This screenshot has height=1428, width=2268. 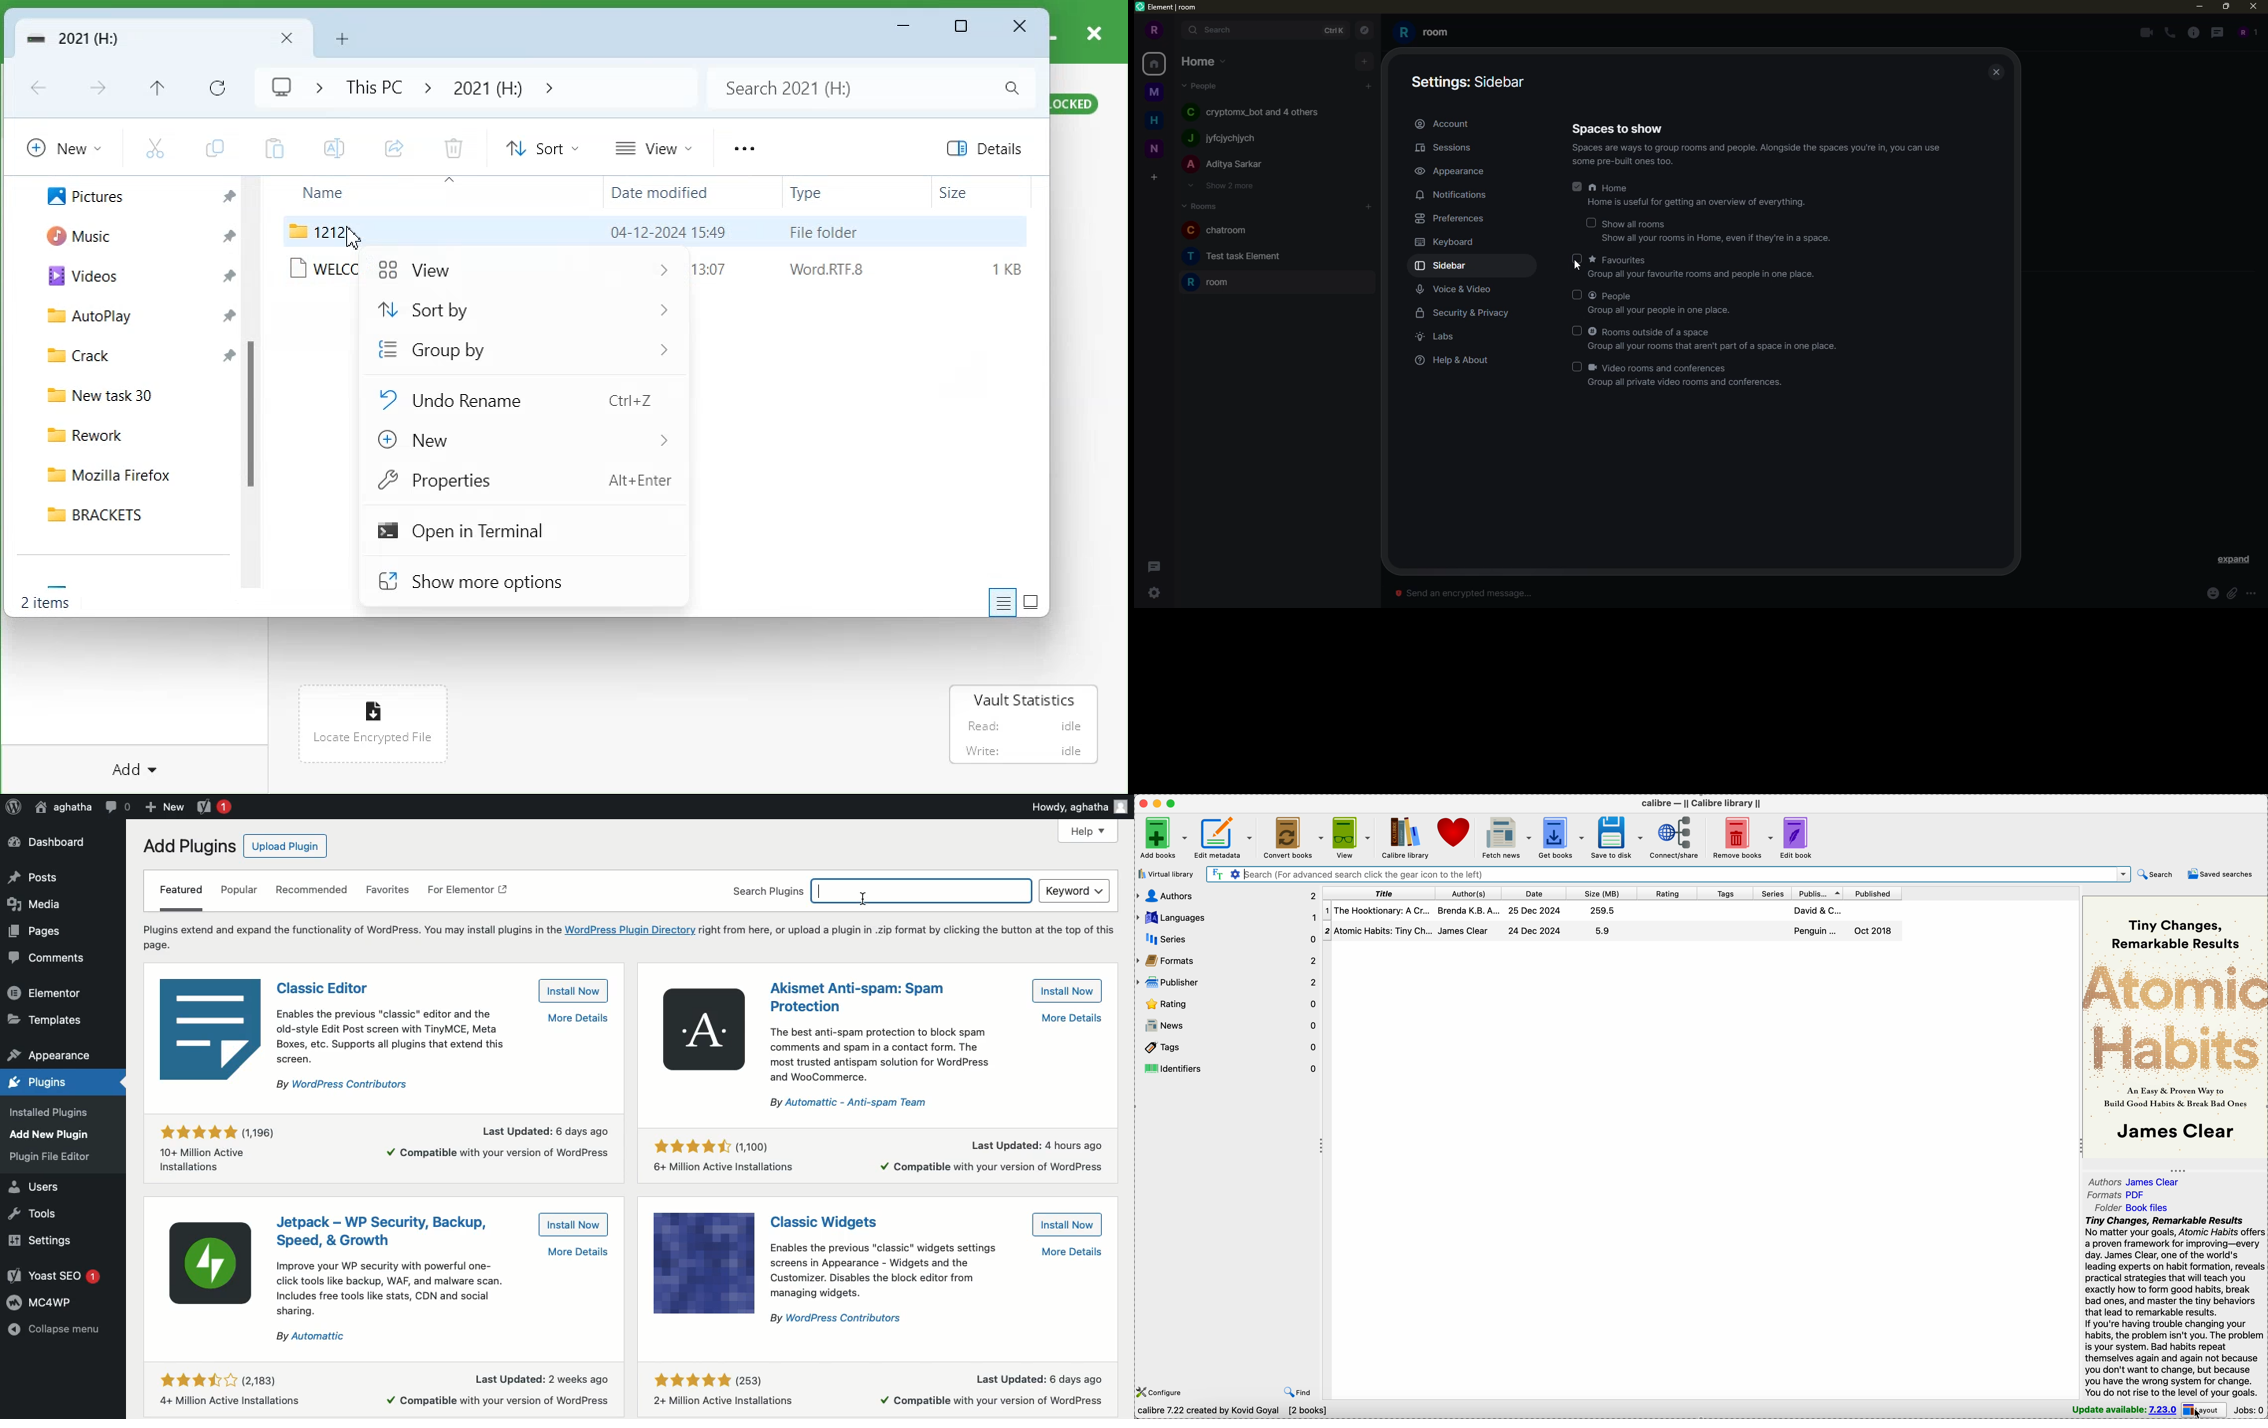 What do you see at coordinates (1569, 266) in the screenshot?
I see `cursor` at bounding box center [1569, 266].